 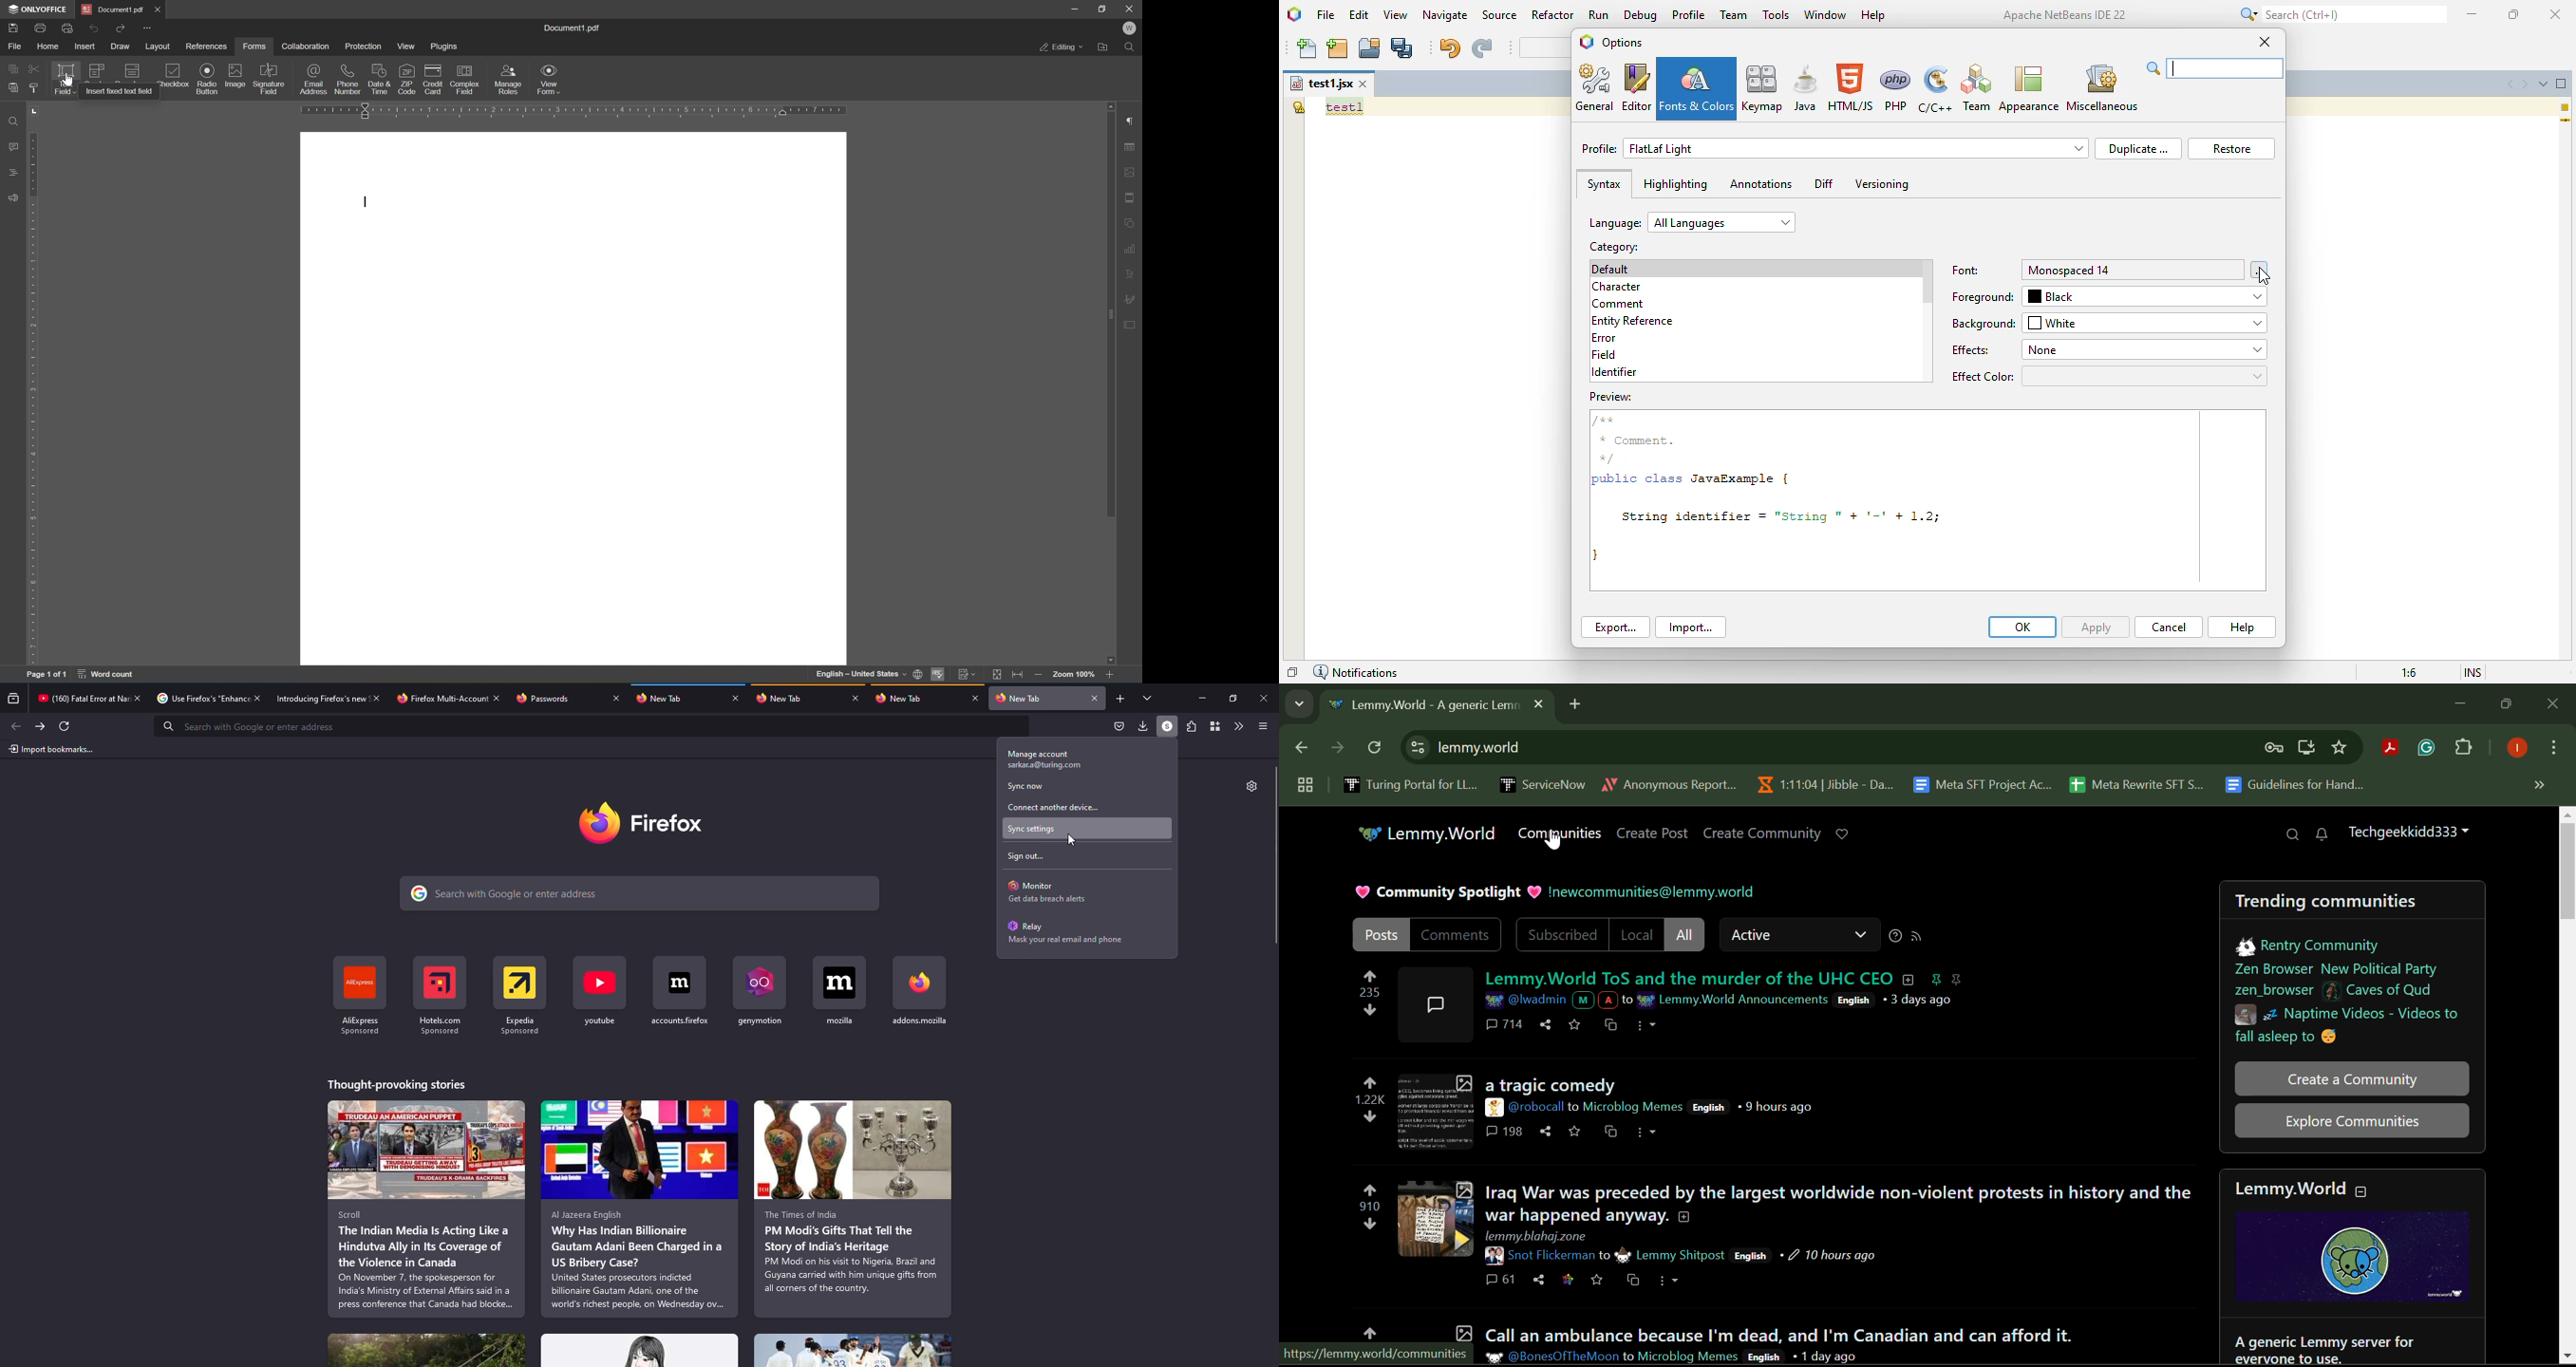 What do you see at coordinates (1377, 1356) in the screenshot?
I see `Webpage Link` at bounding box center [1377, 1356].